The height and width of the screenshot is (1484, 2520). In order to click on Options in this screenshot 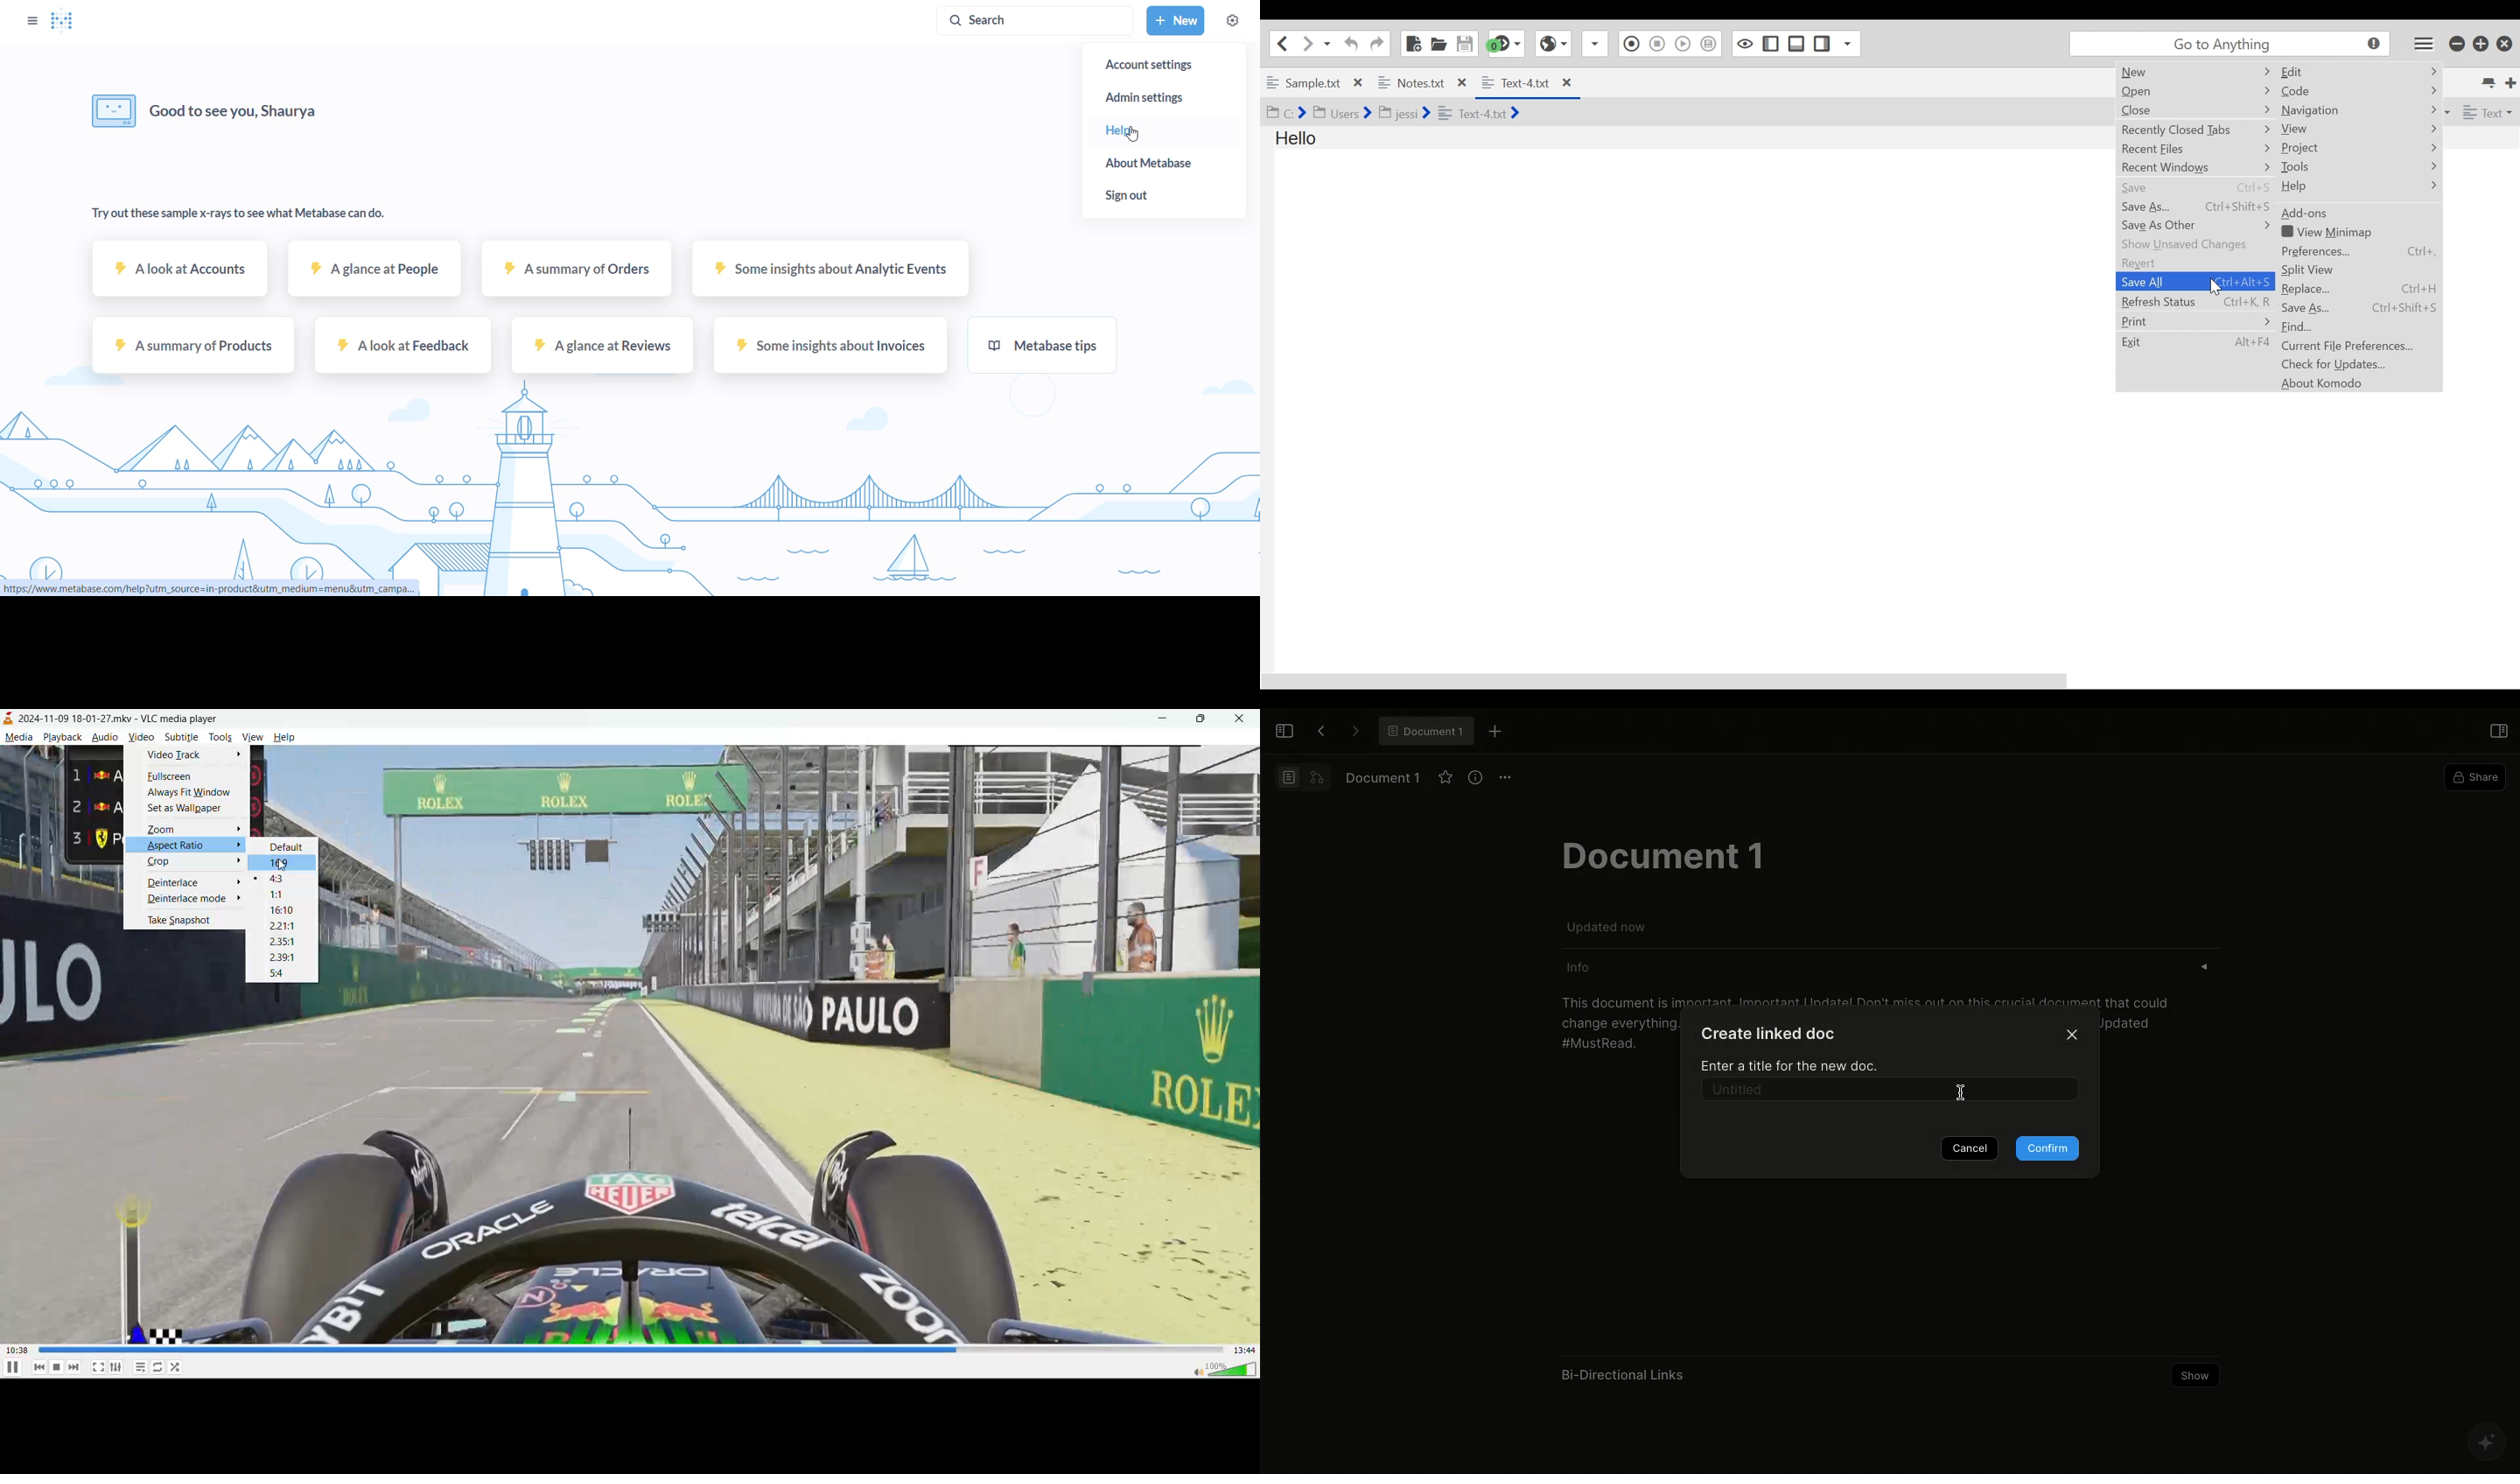, I will do `click(1506, 778)`.